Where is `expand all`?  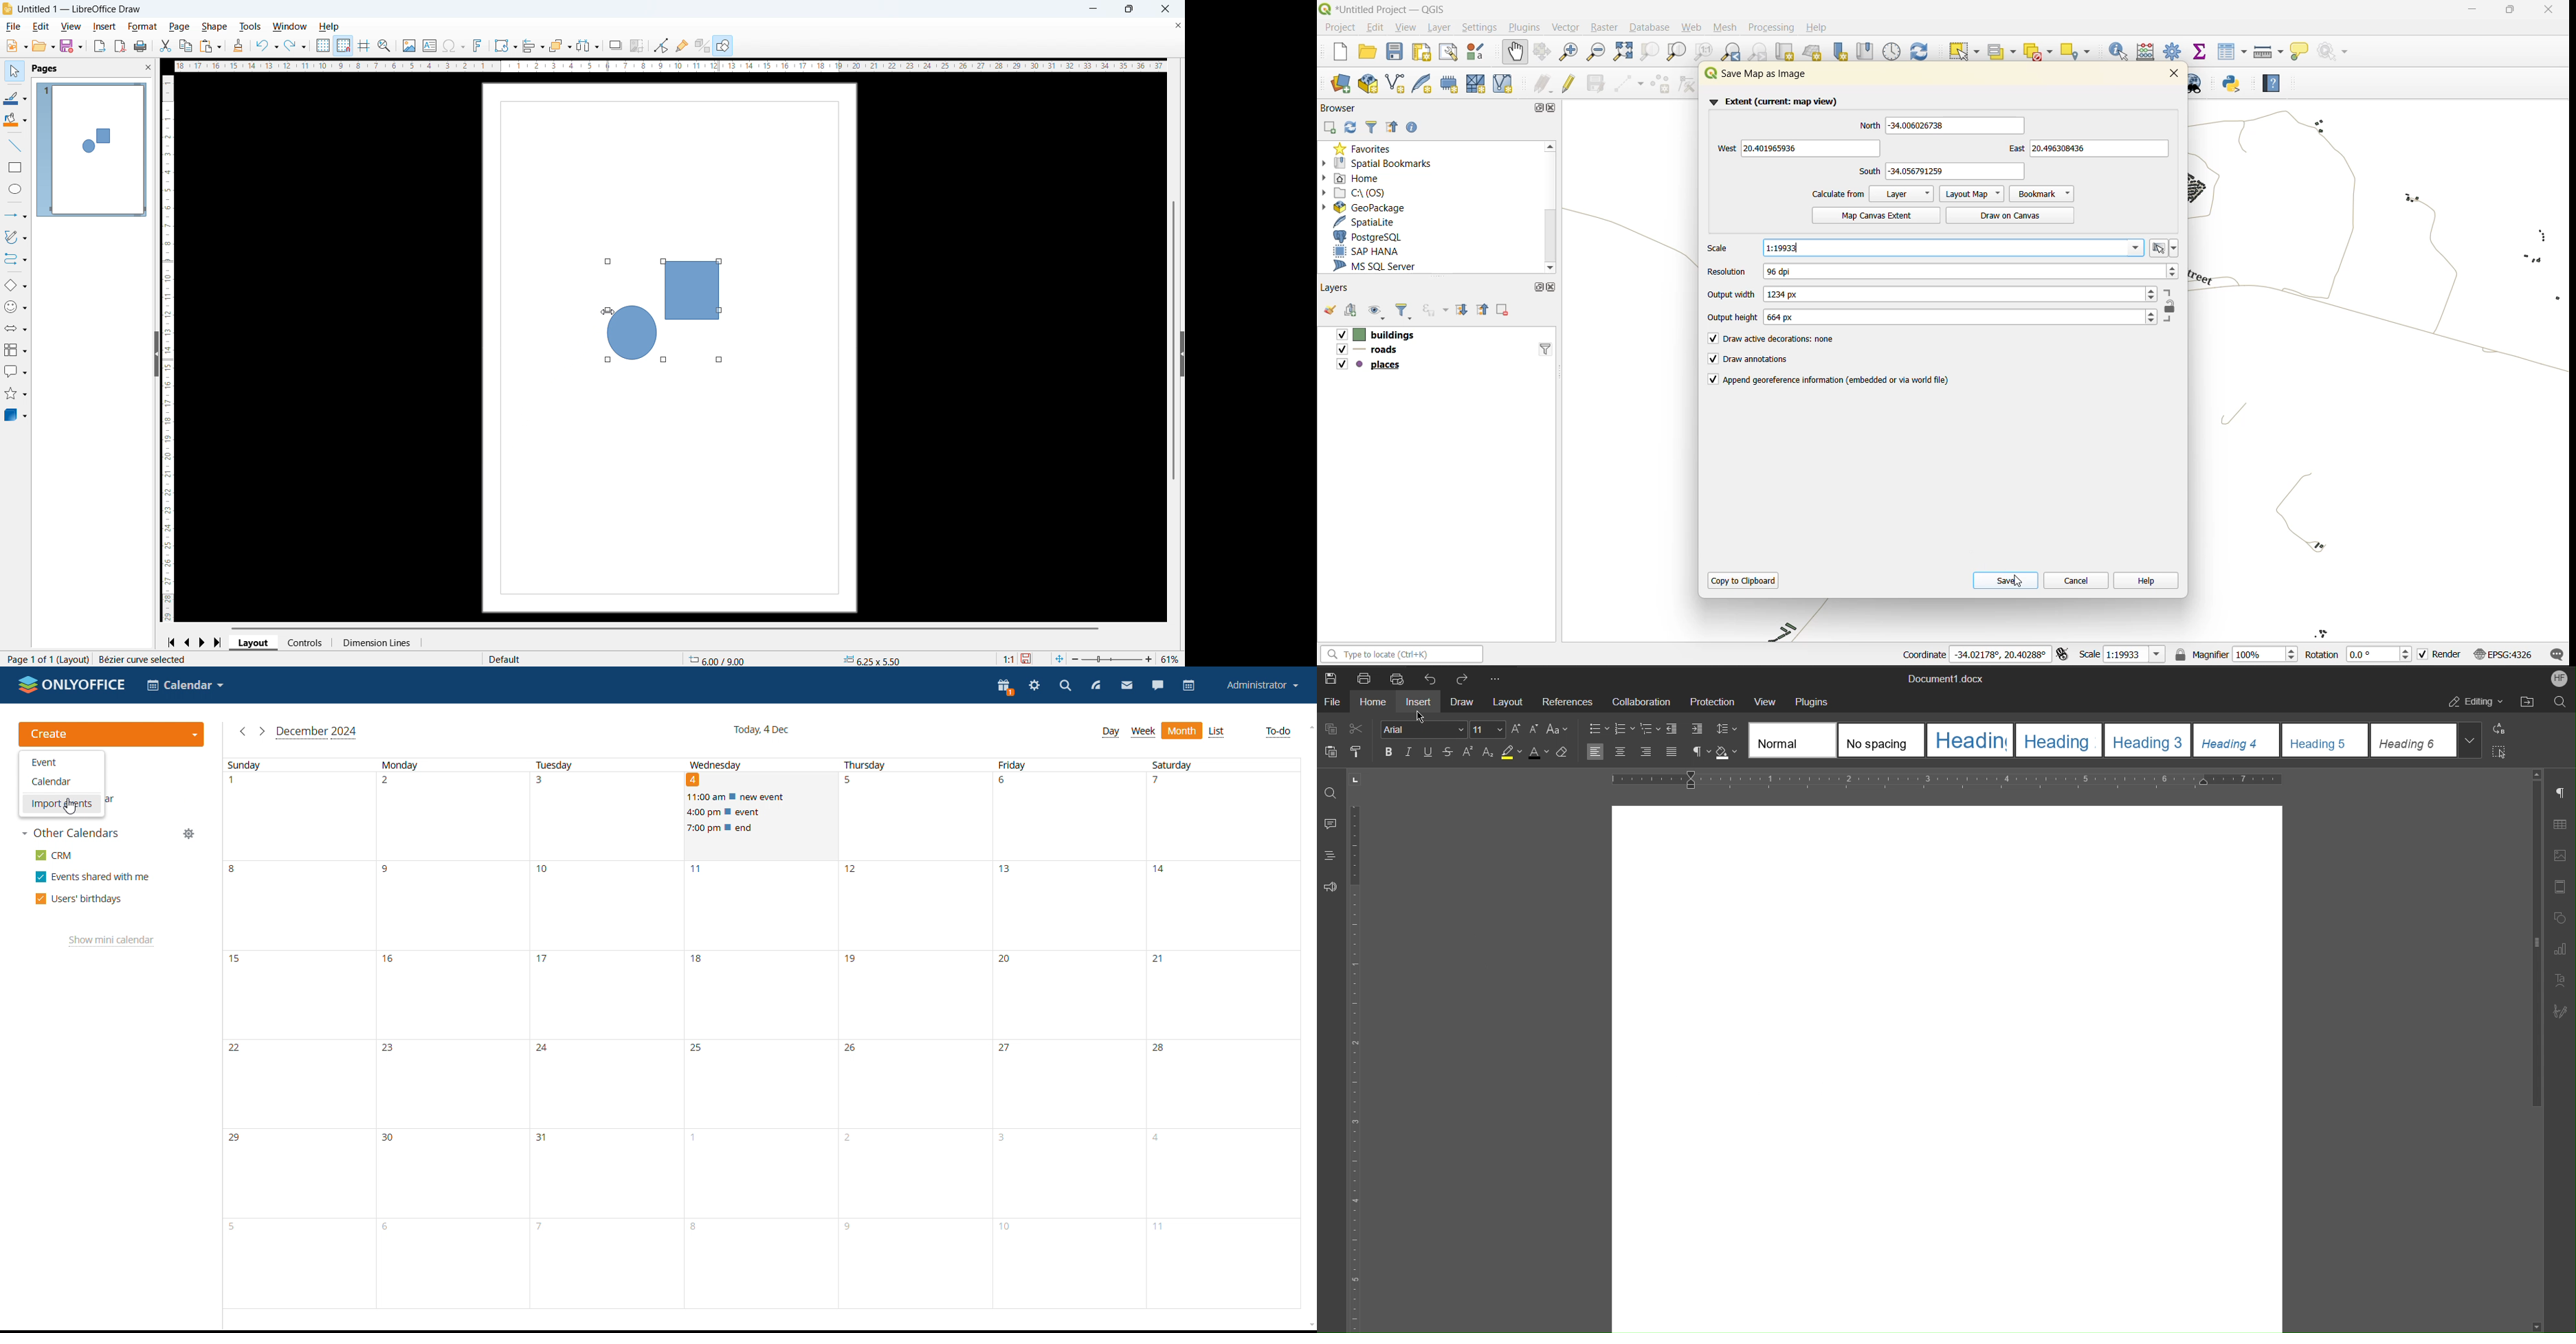 expand all is located at coordinates (1461, 309).